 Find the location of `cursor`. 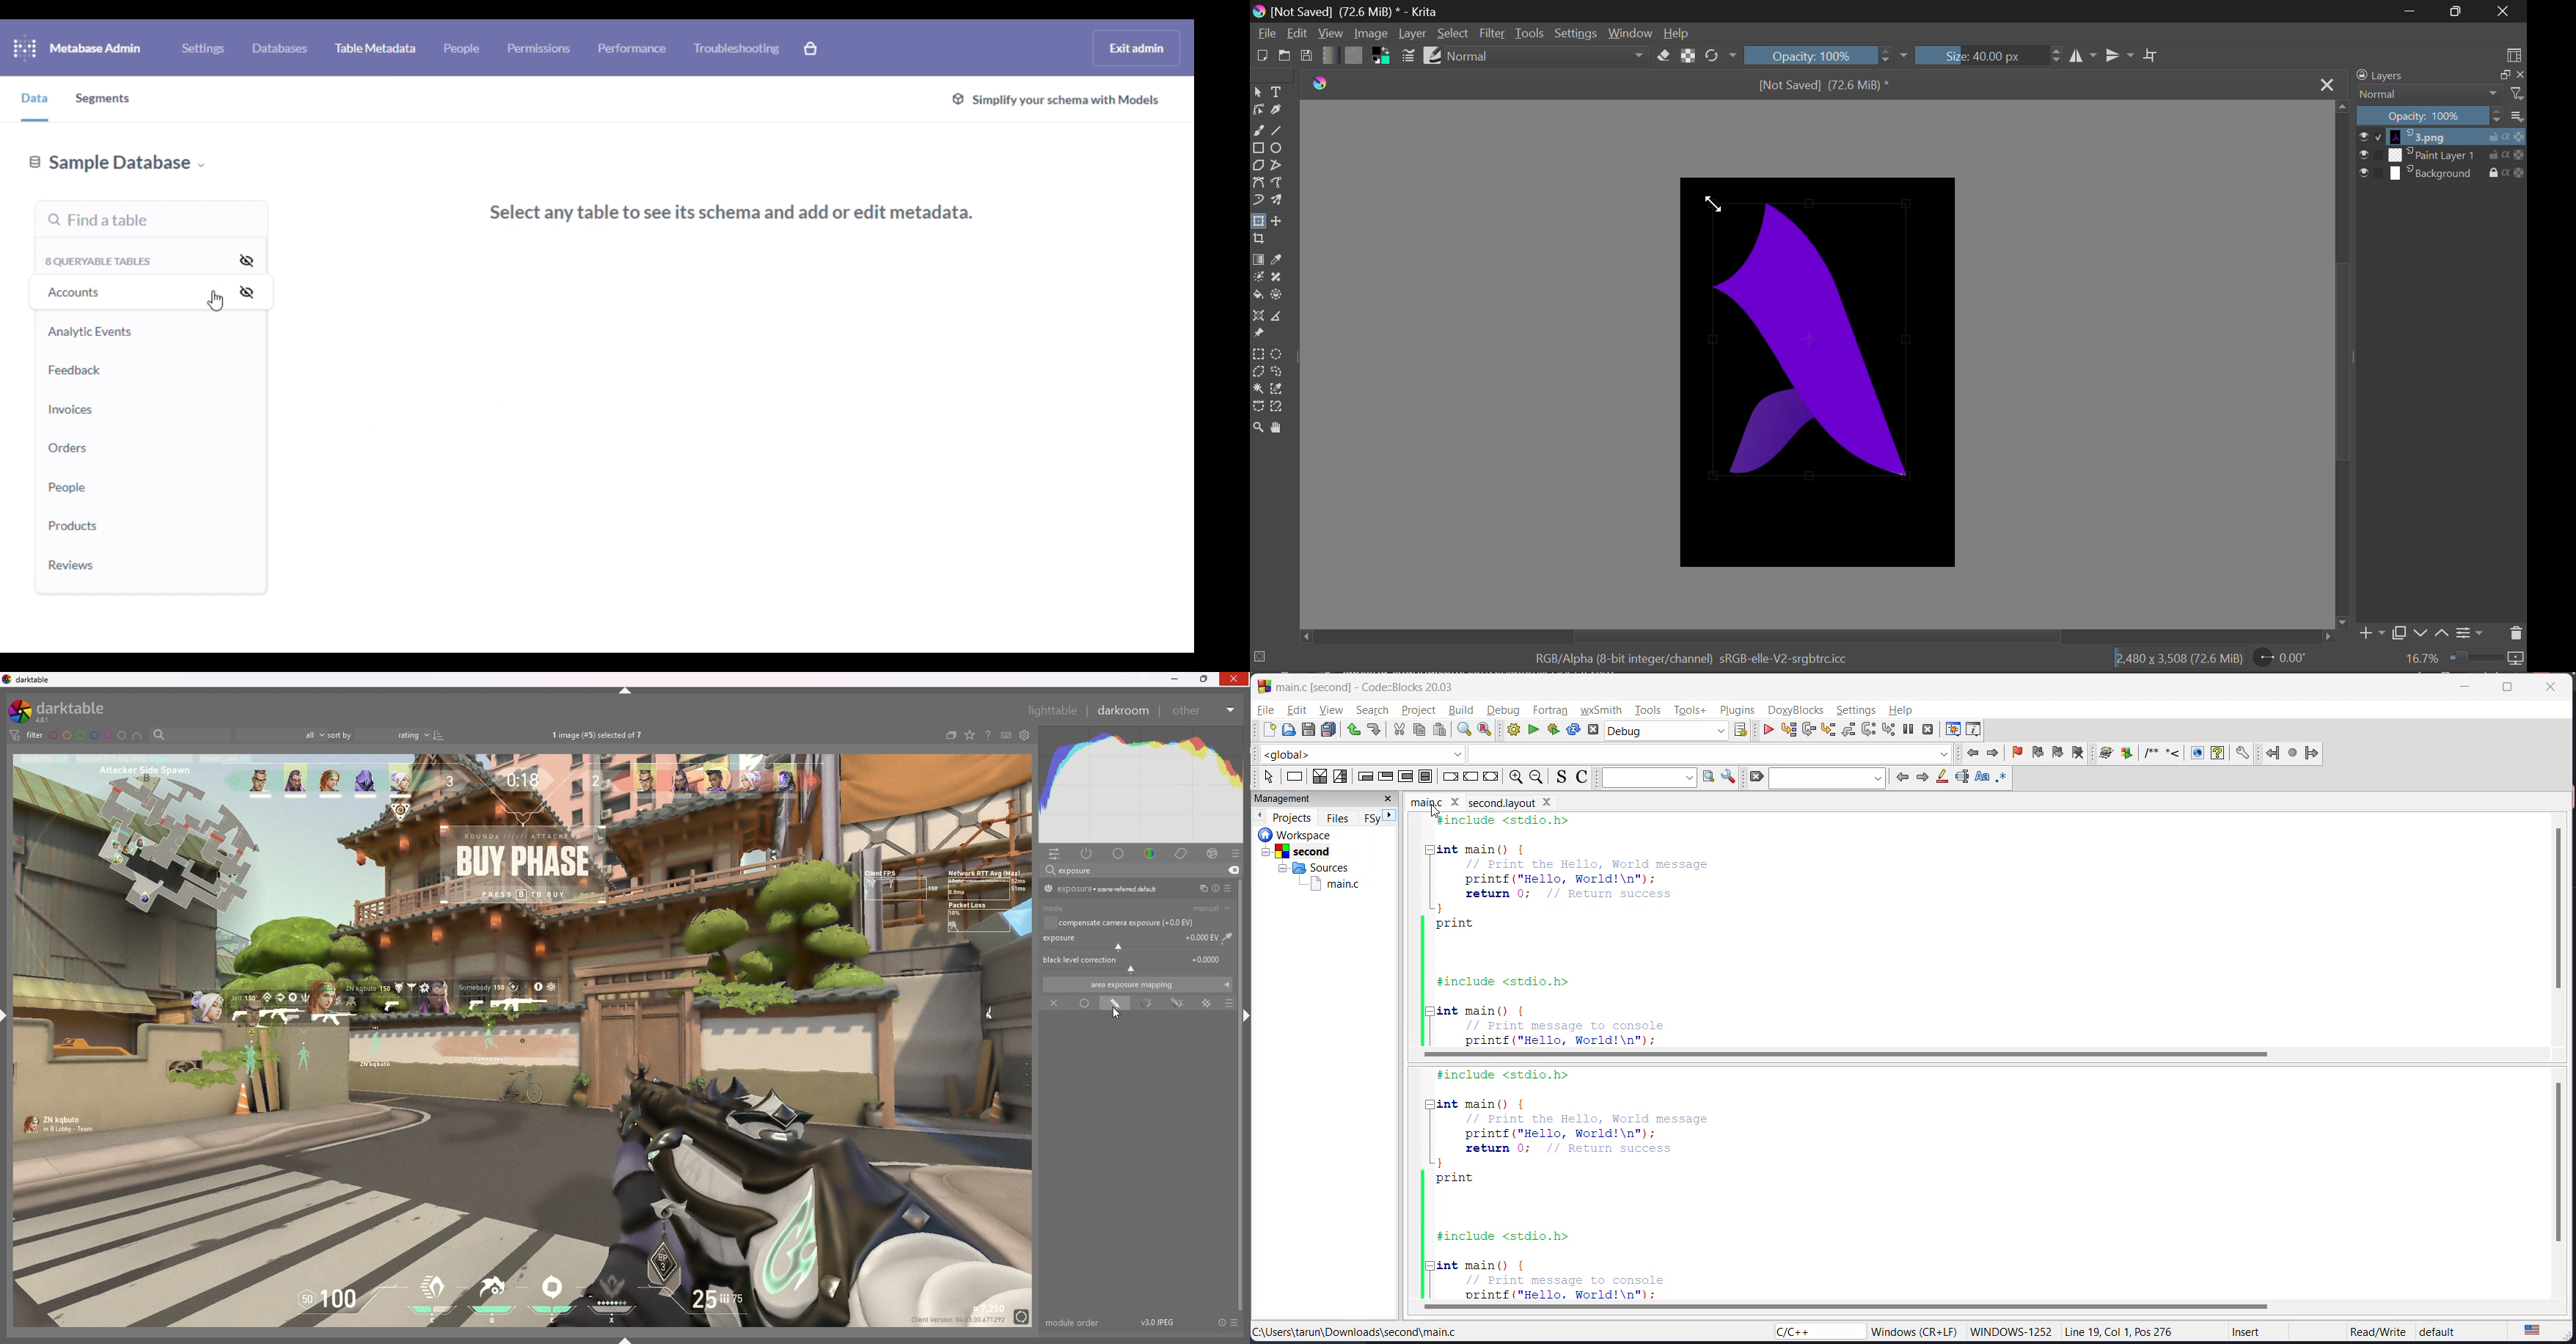

cursor is located at coordinates (1435, 815).